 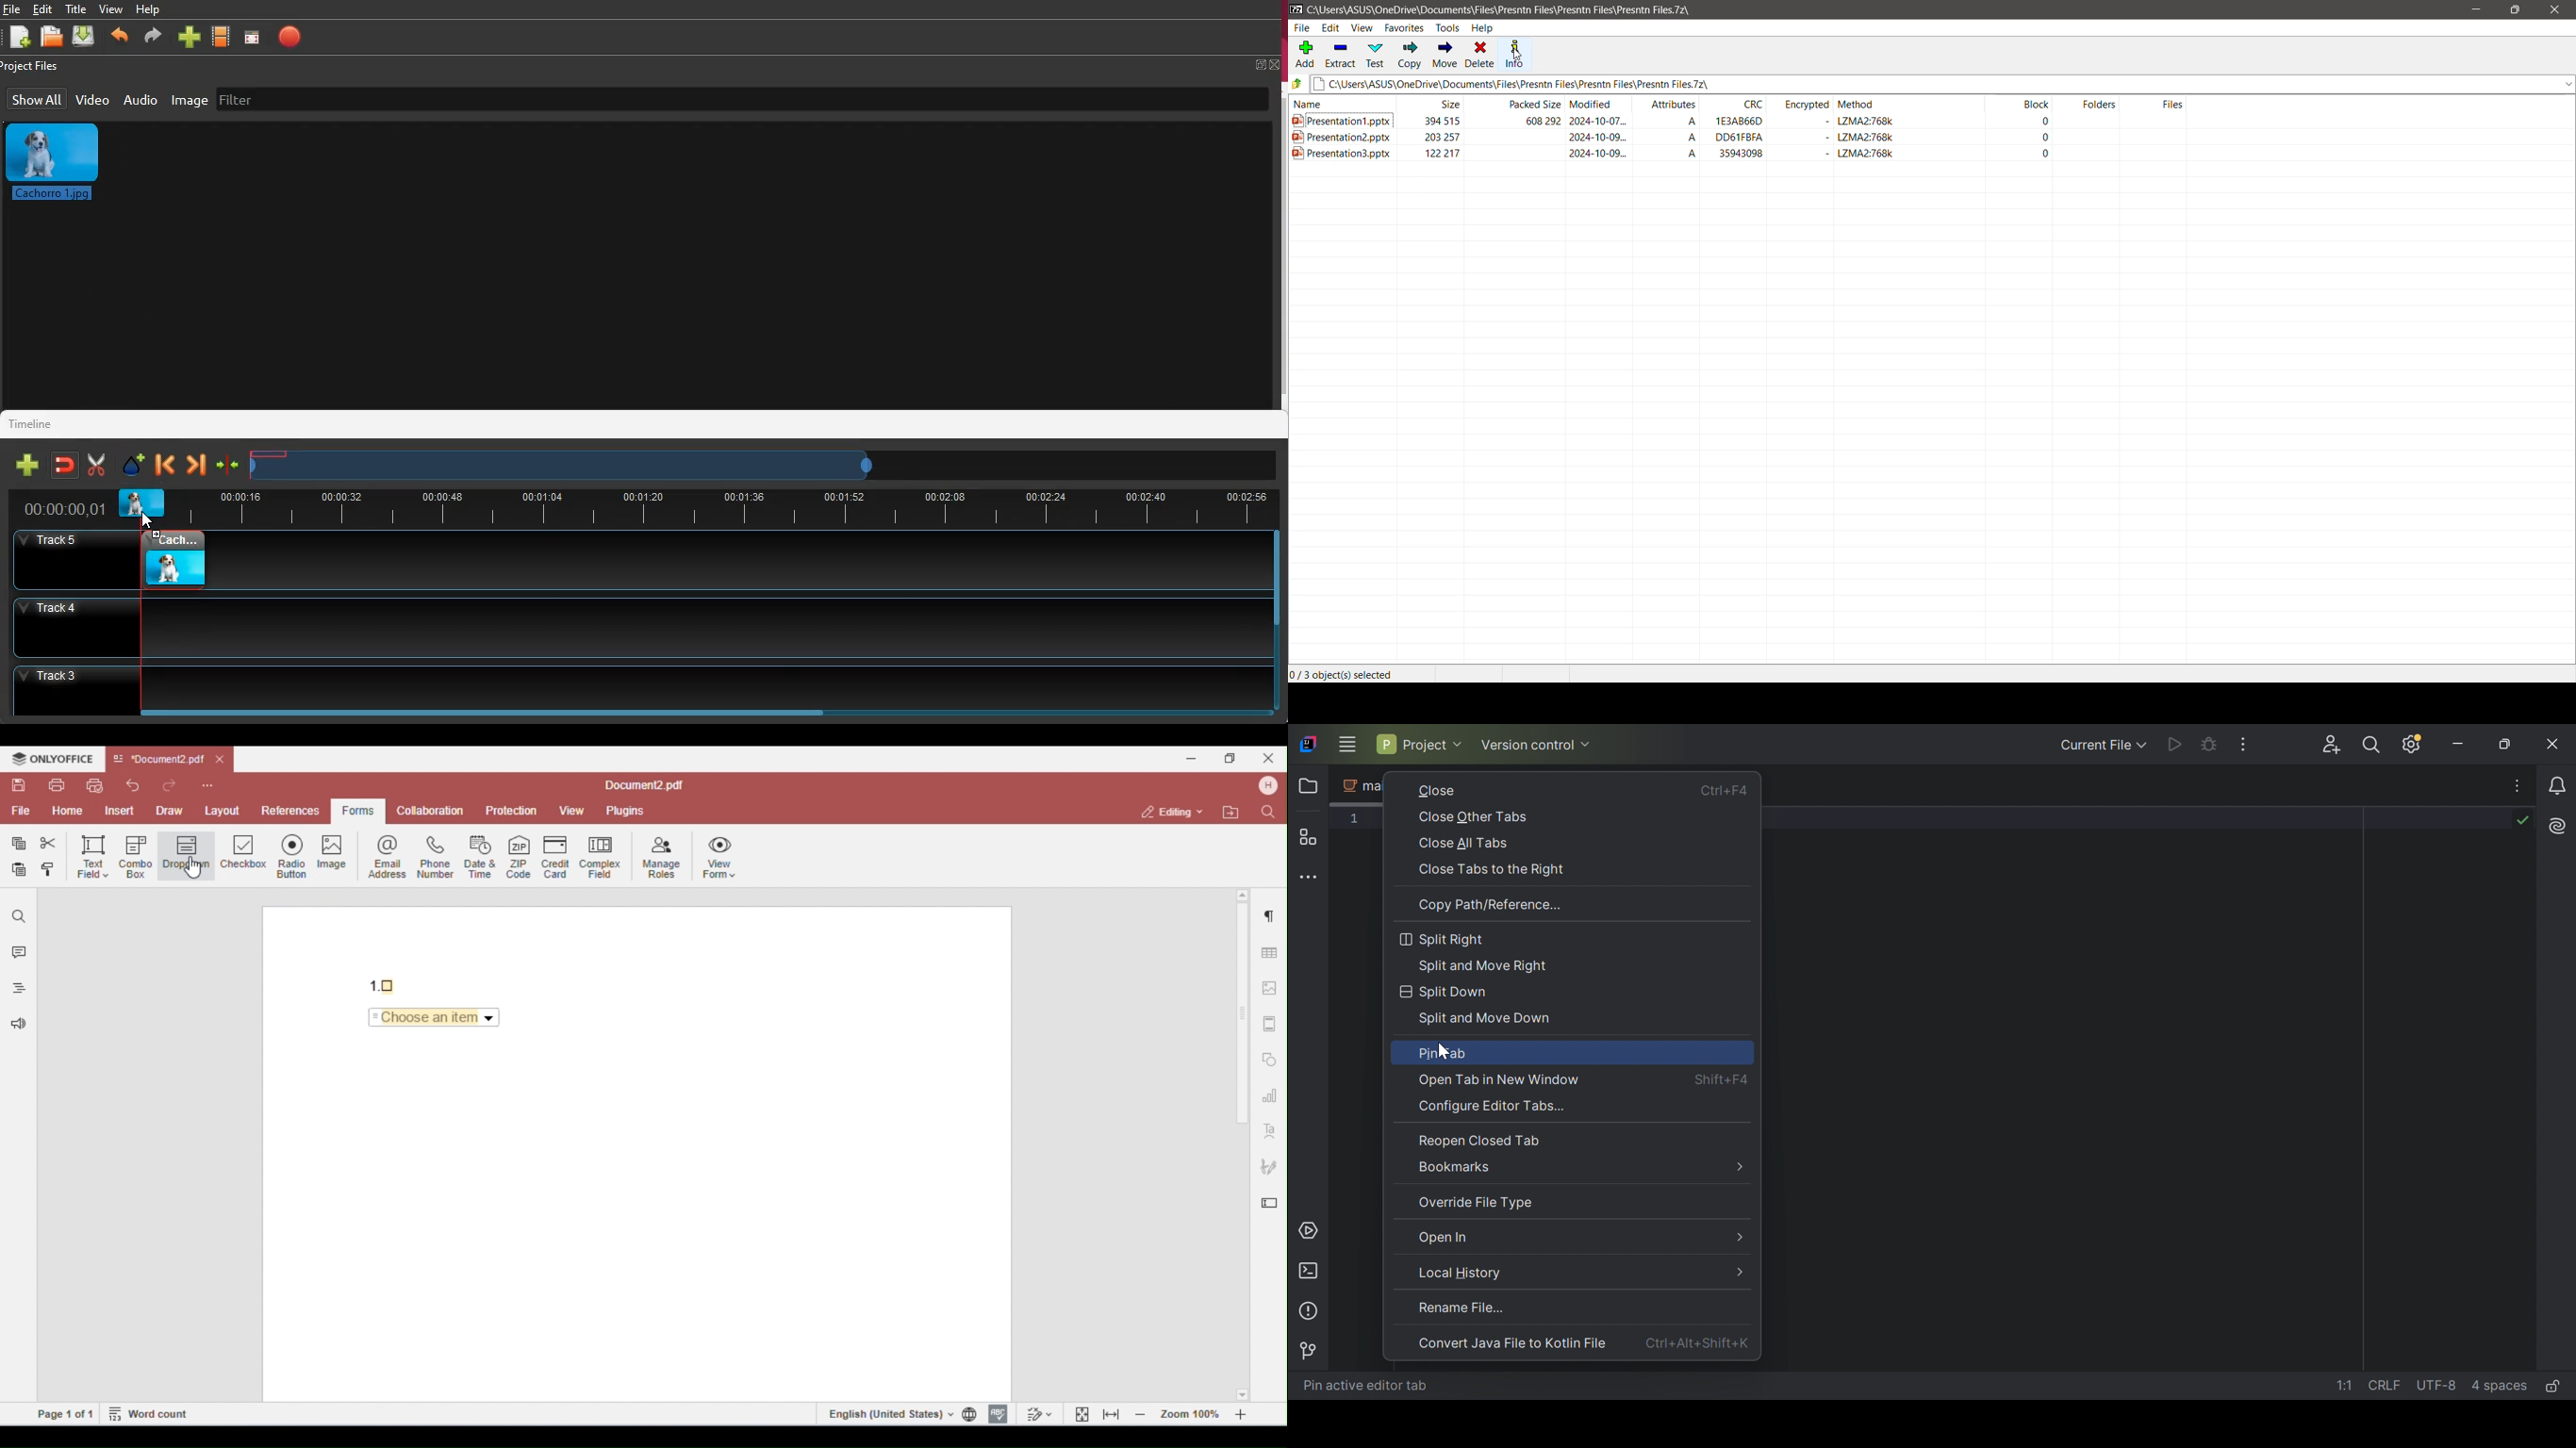 I want to click on audio, so click(x=142, y=100).